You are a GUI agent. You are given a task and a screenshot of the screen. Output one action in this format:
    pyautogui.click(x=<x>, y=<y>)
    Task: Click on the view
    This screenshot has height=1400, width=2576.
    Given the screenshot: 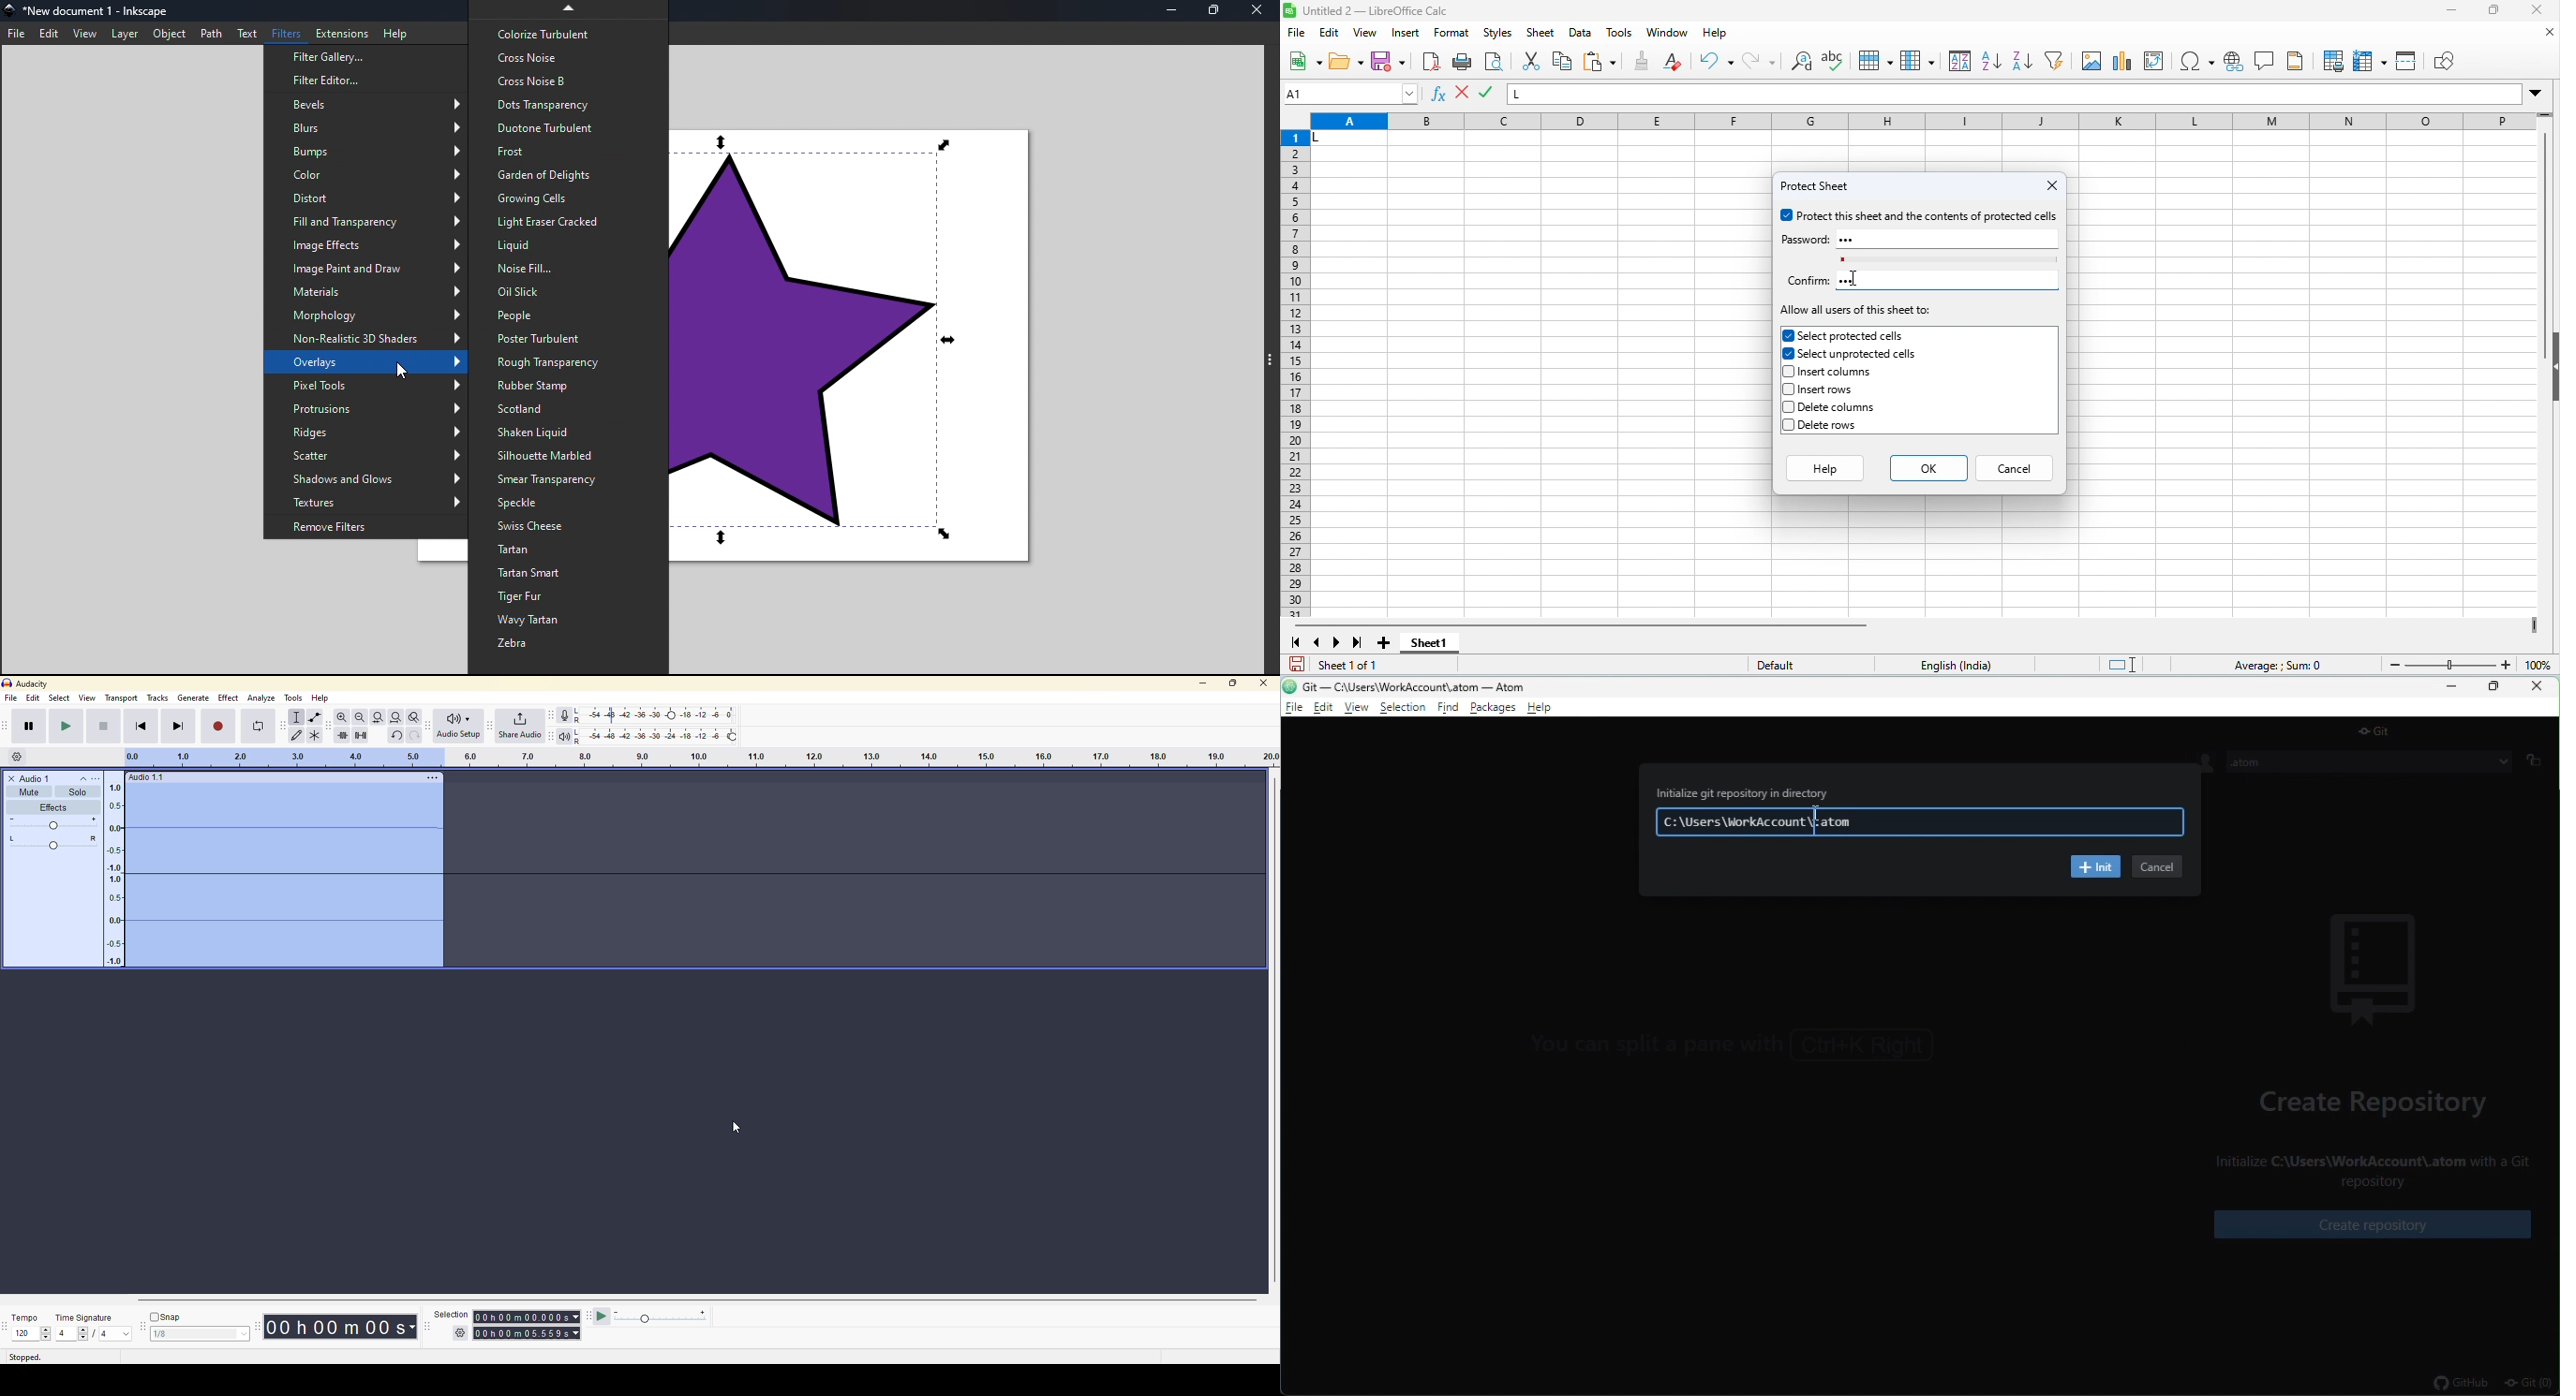 What is the action you would take?
    pyautogui.click(x=88, y=697)
    